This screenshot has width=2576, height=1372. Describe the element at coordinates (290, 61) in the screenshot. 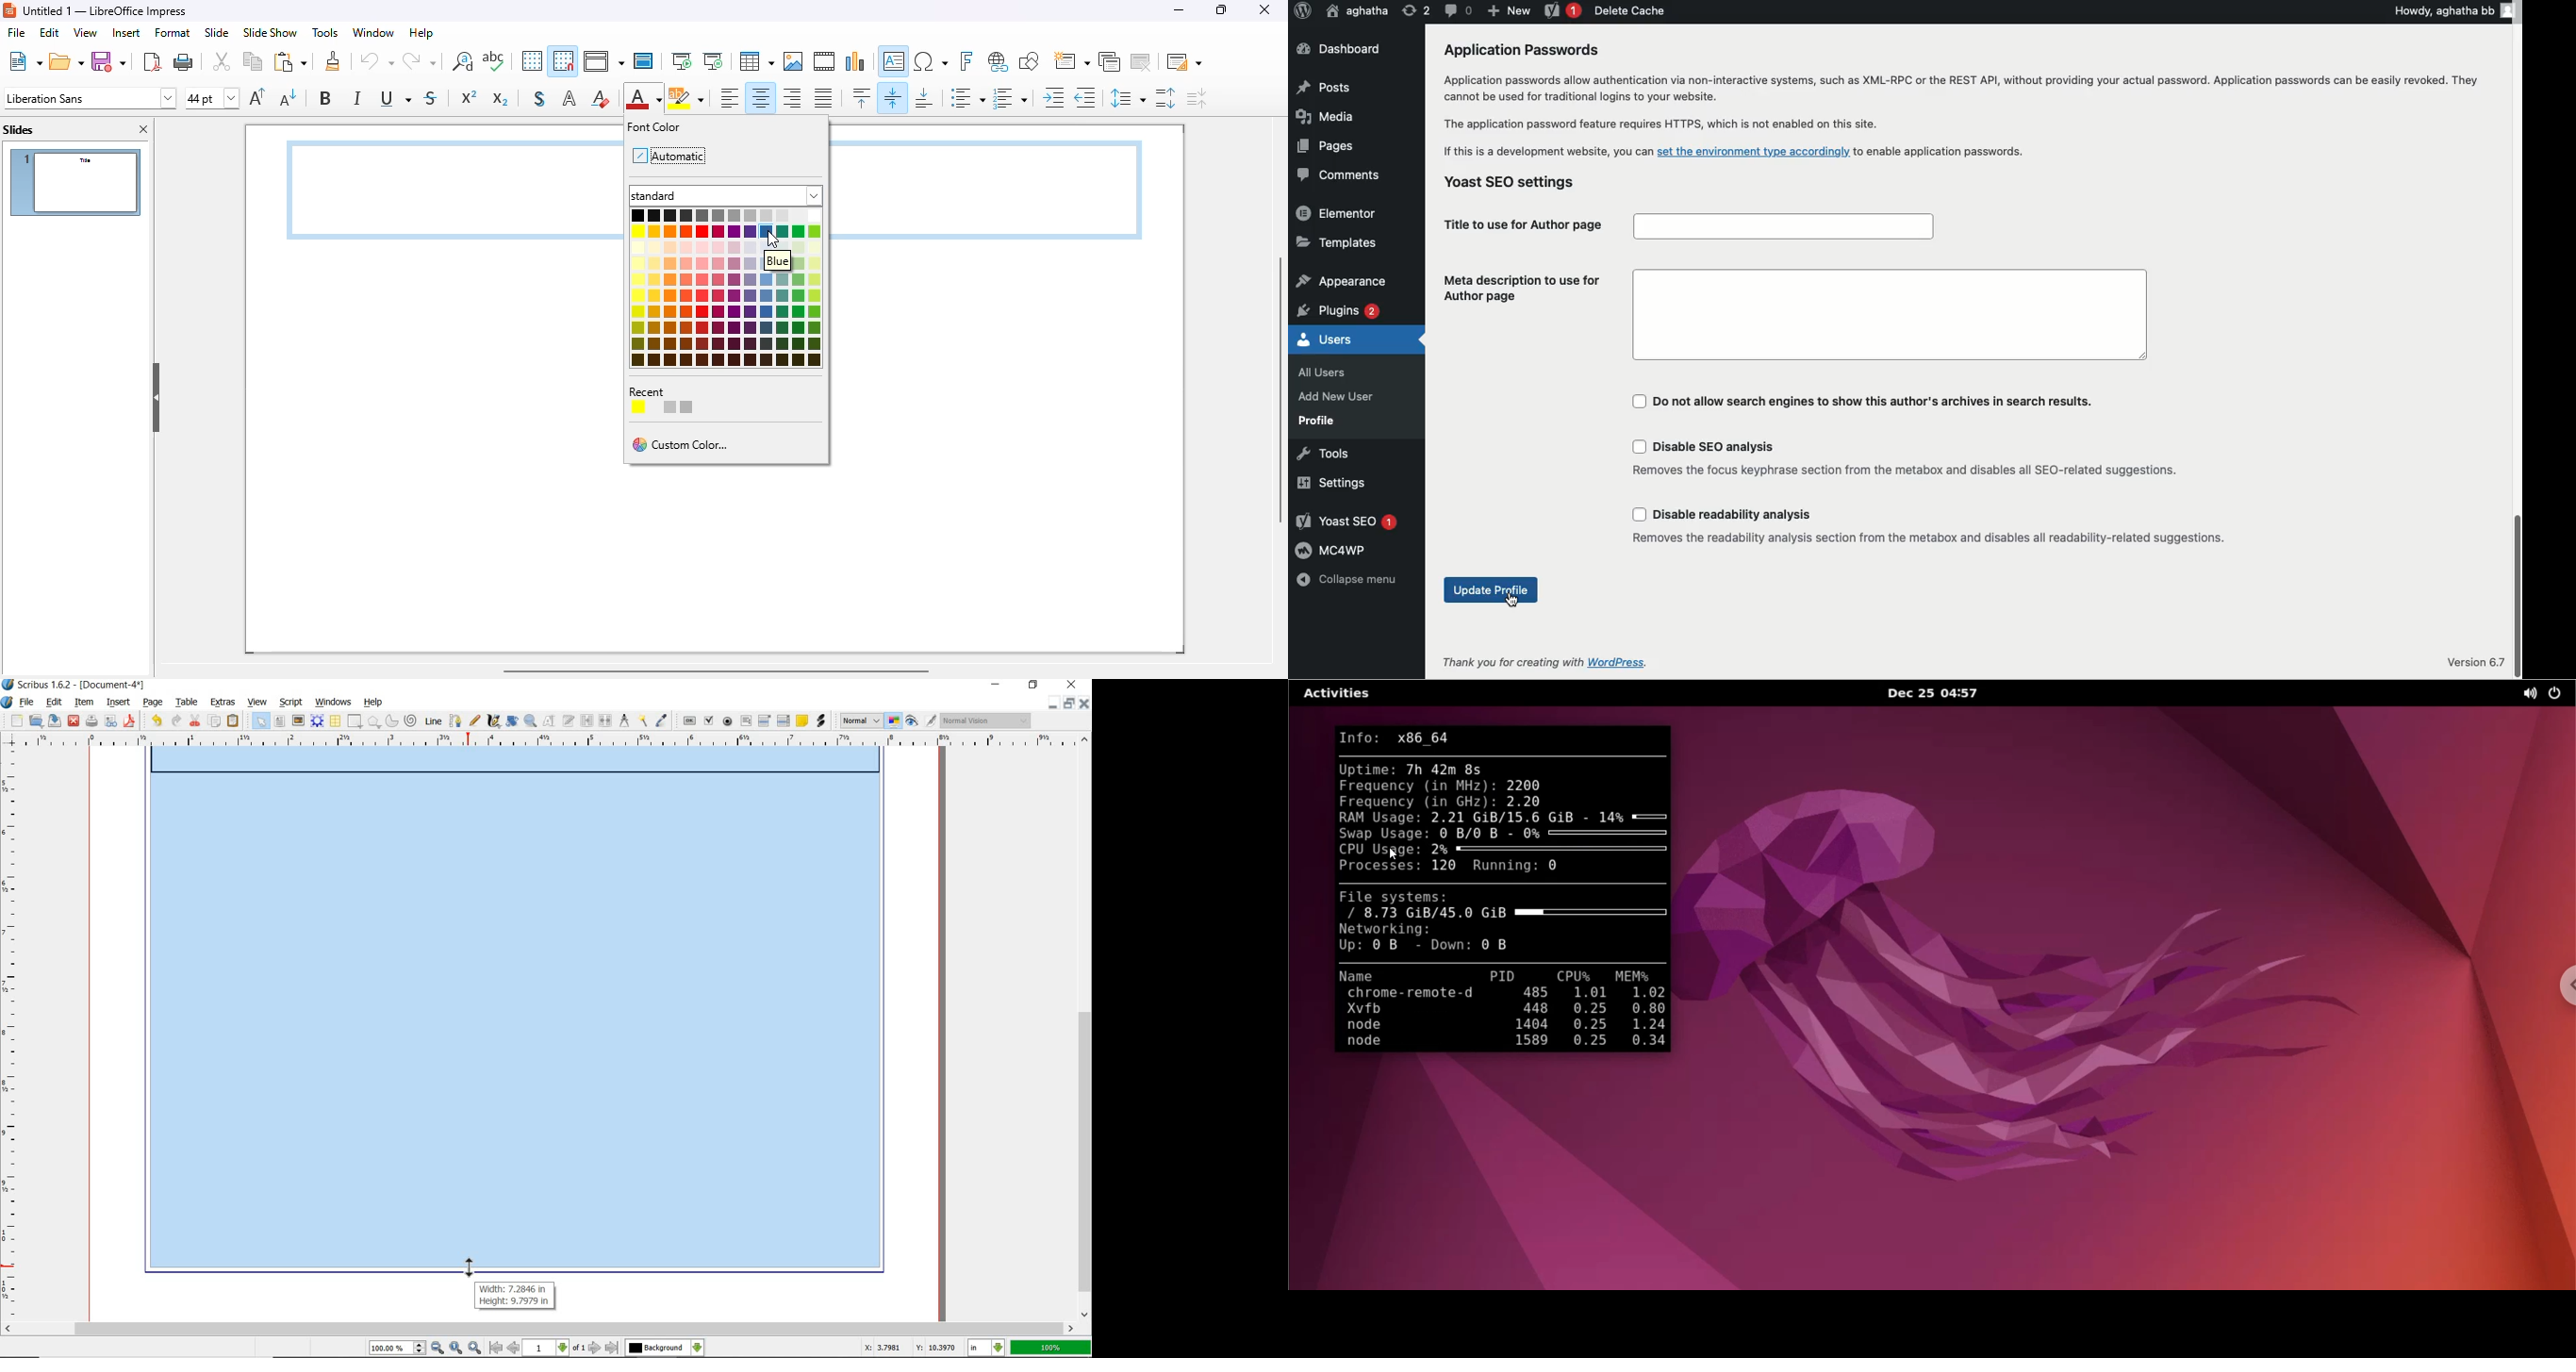

I see `paste` at that location.